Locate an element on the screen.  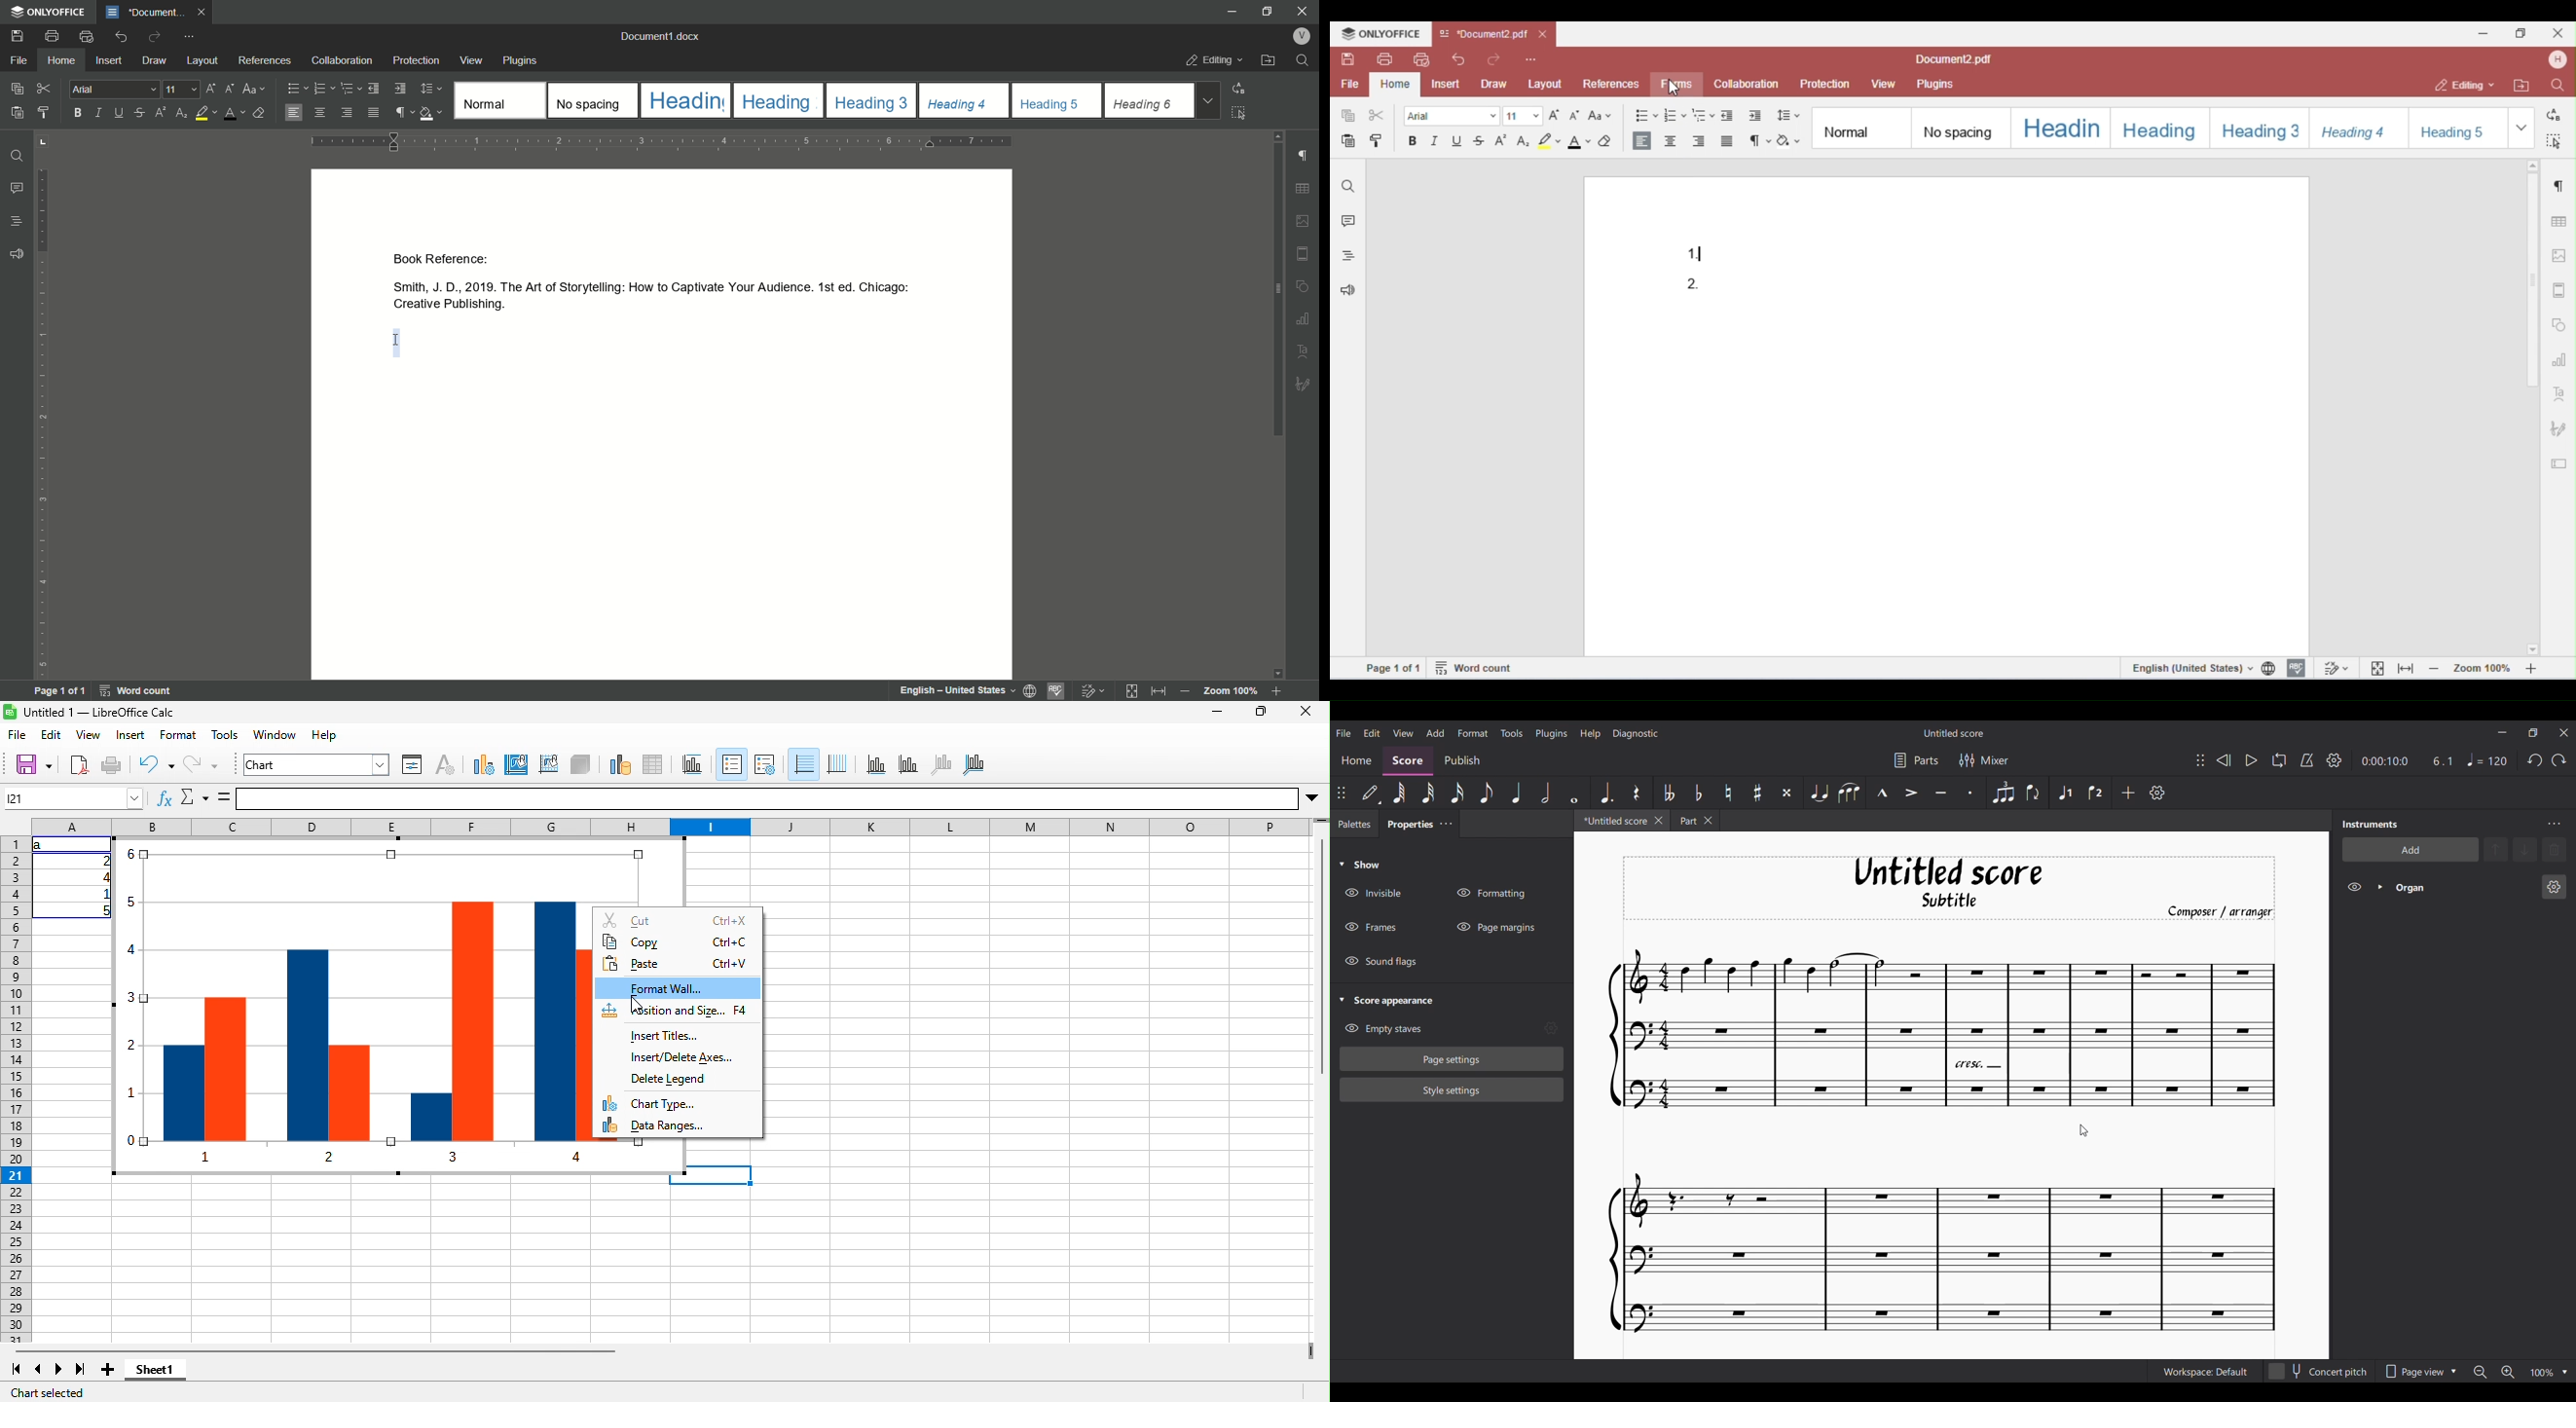
Toggle double flat is located at coordinates (1668, 792).